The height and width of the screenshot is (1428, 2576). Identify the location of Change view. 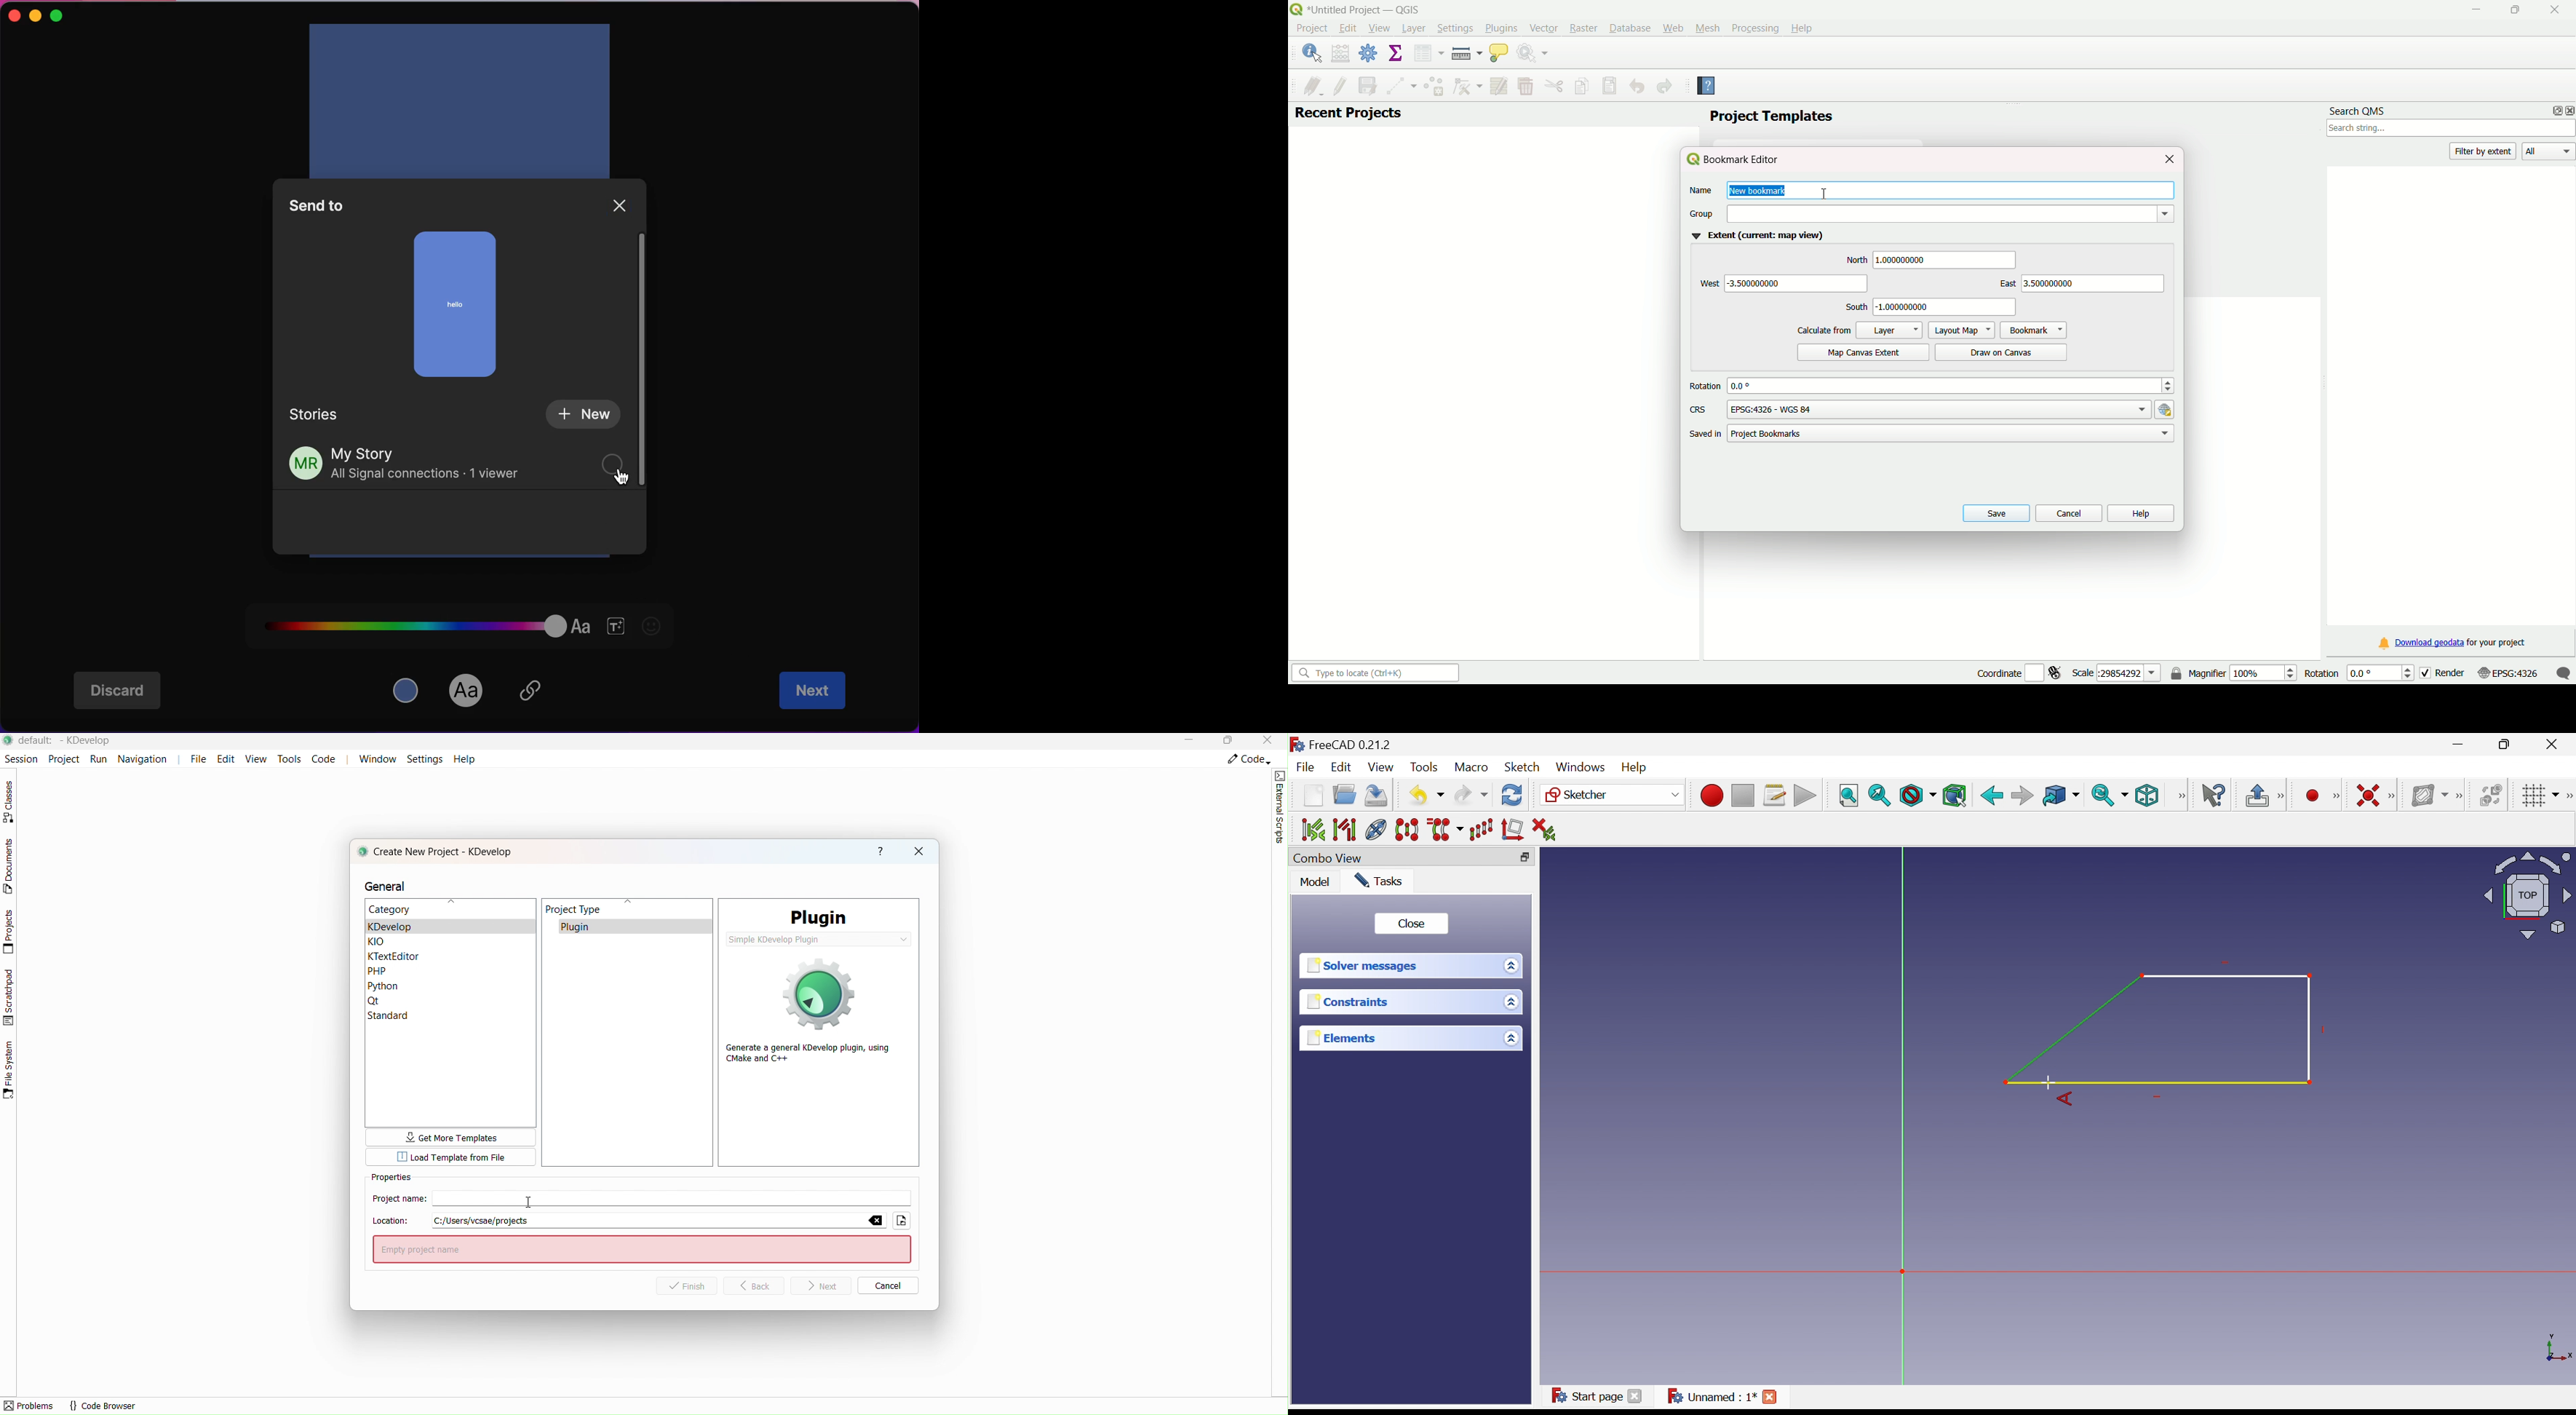
(1524, 857).